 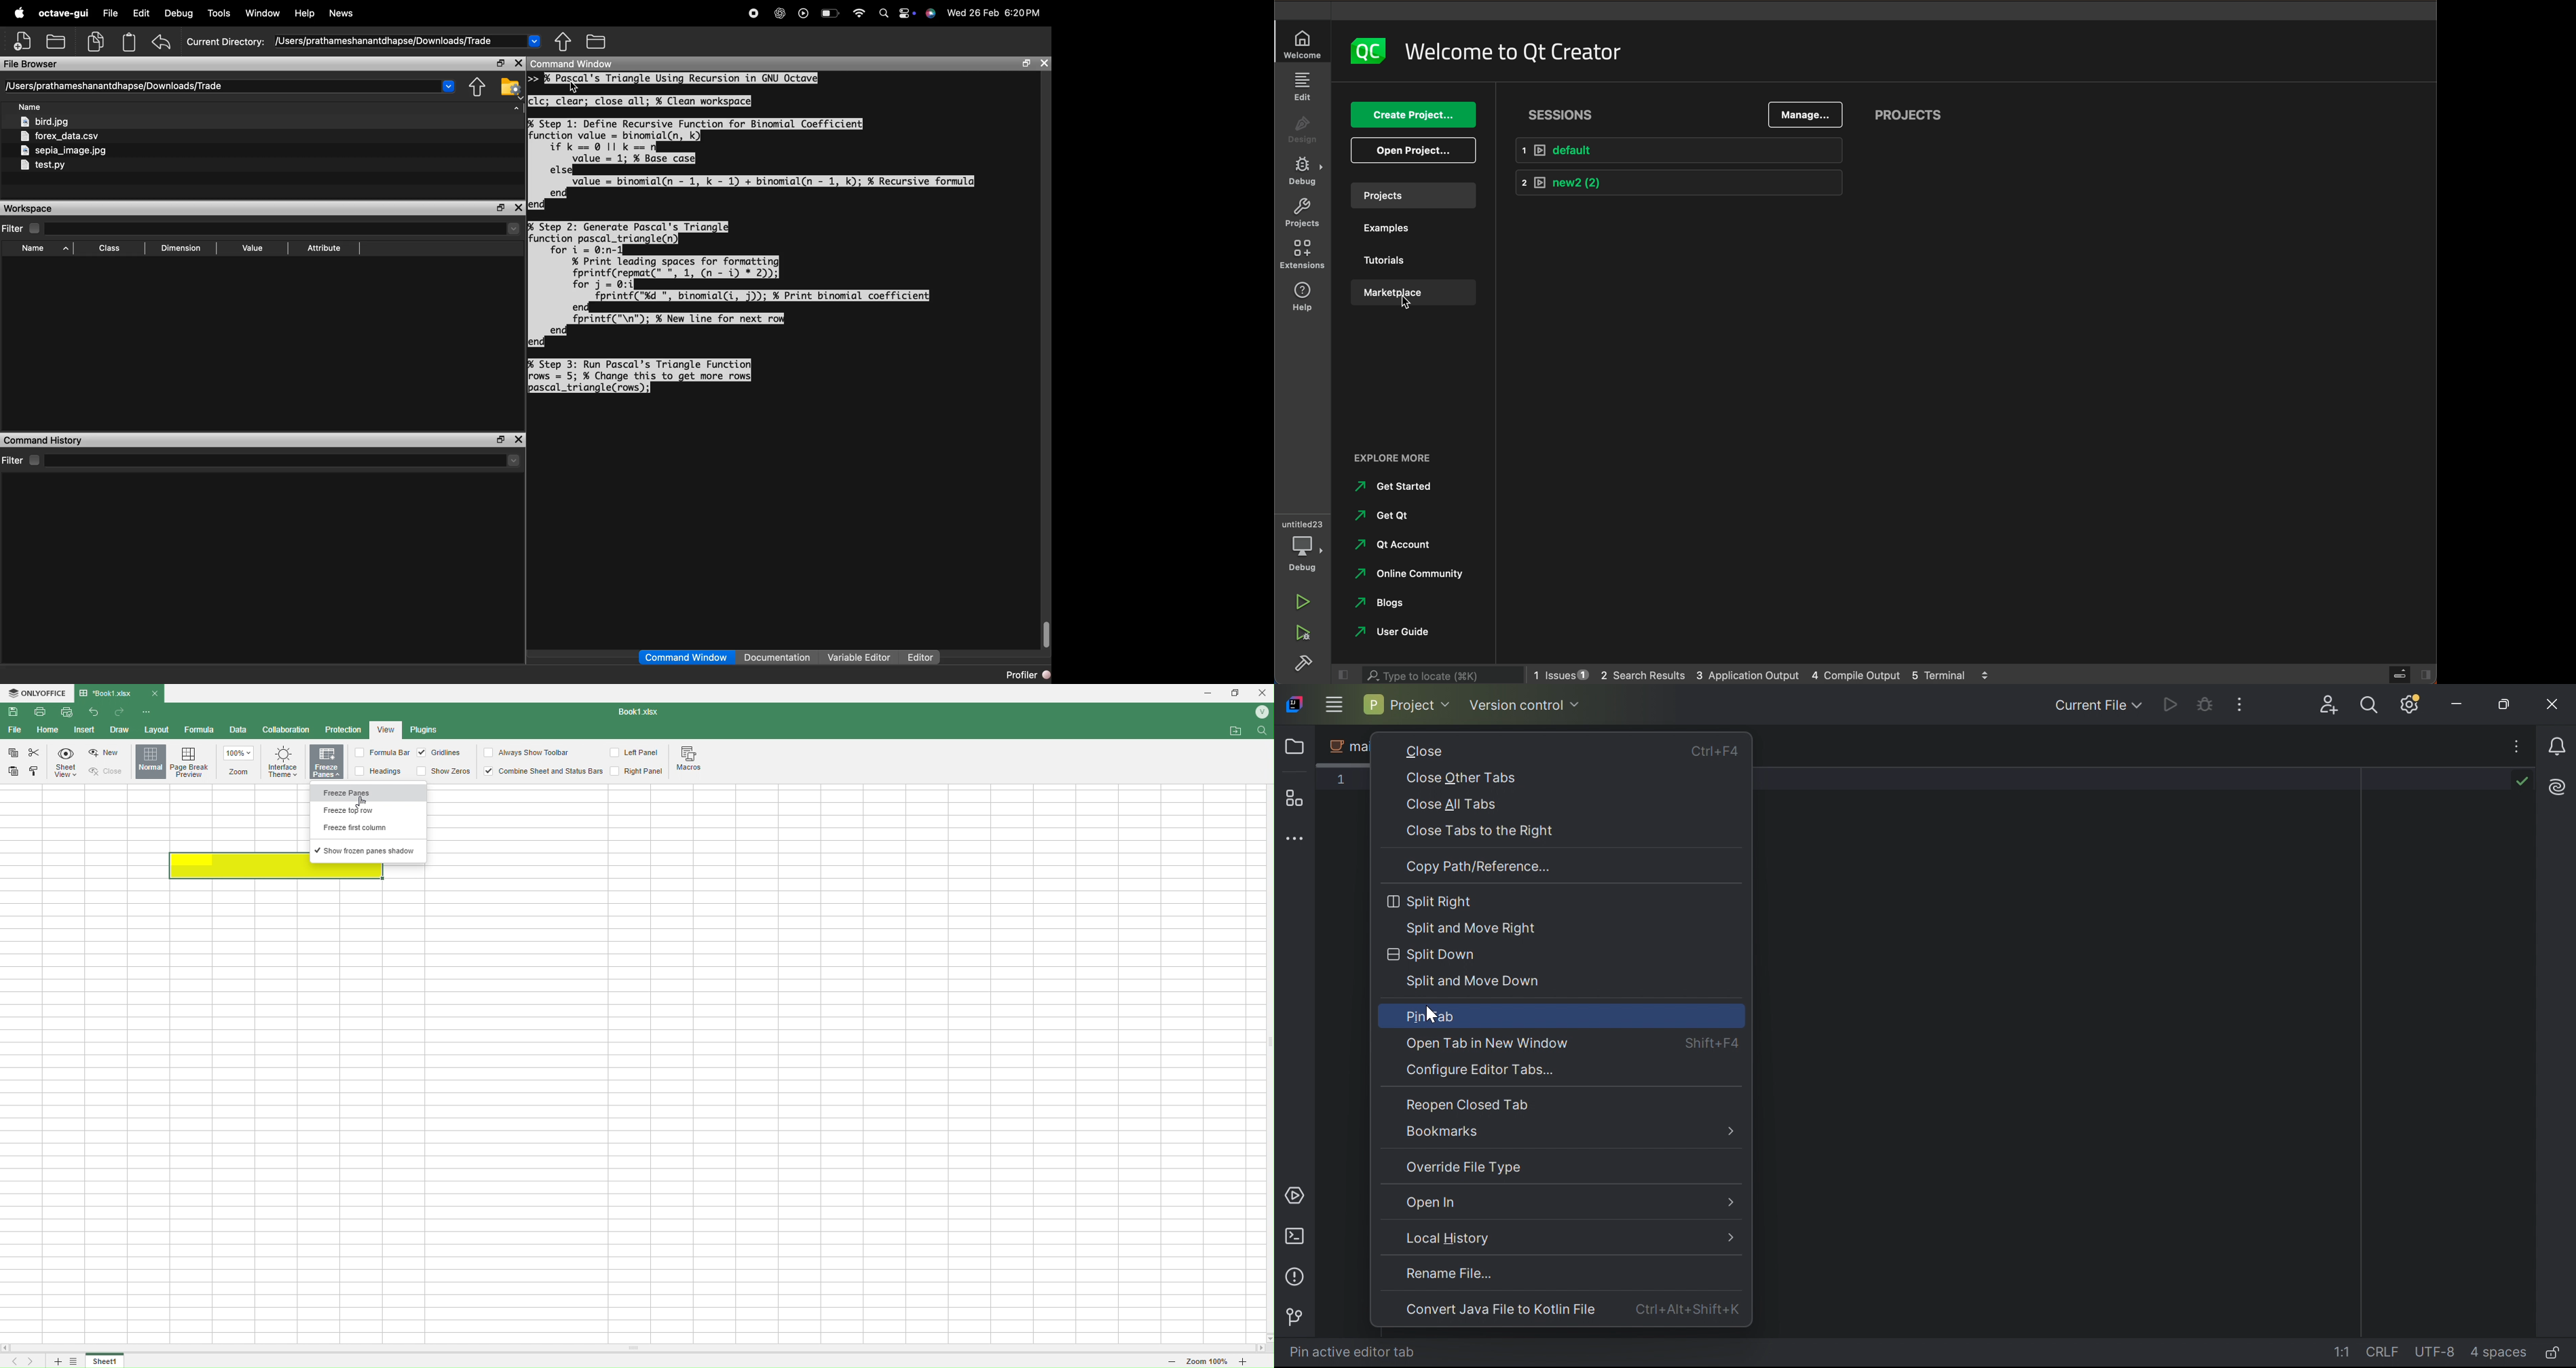 What do you see at coordinates (77, 1361) in the screenshot?
I see `List of sheets` at bounding box center [77, 1361].